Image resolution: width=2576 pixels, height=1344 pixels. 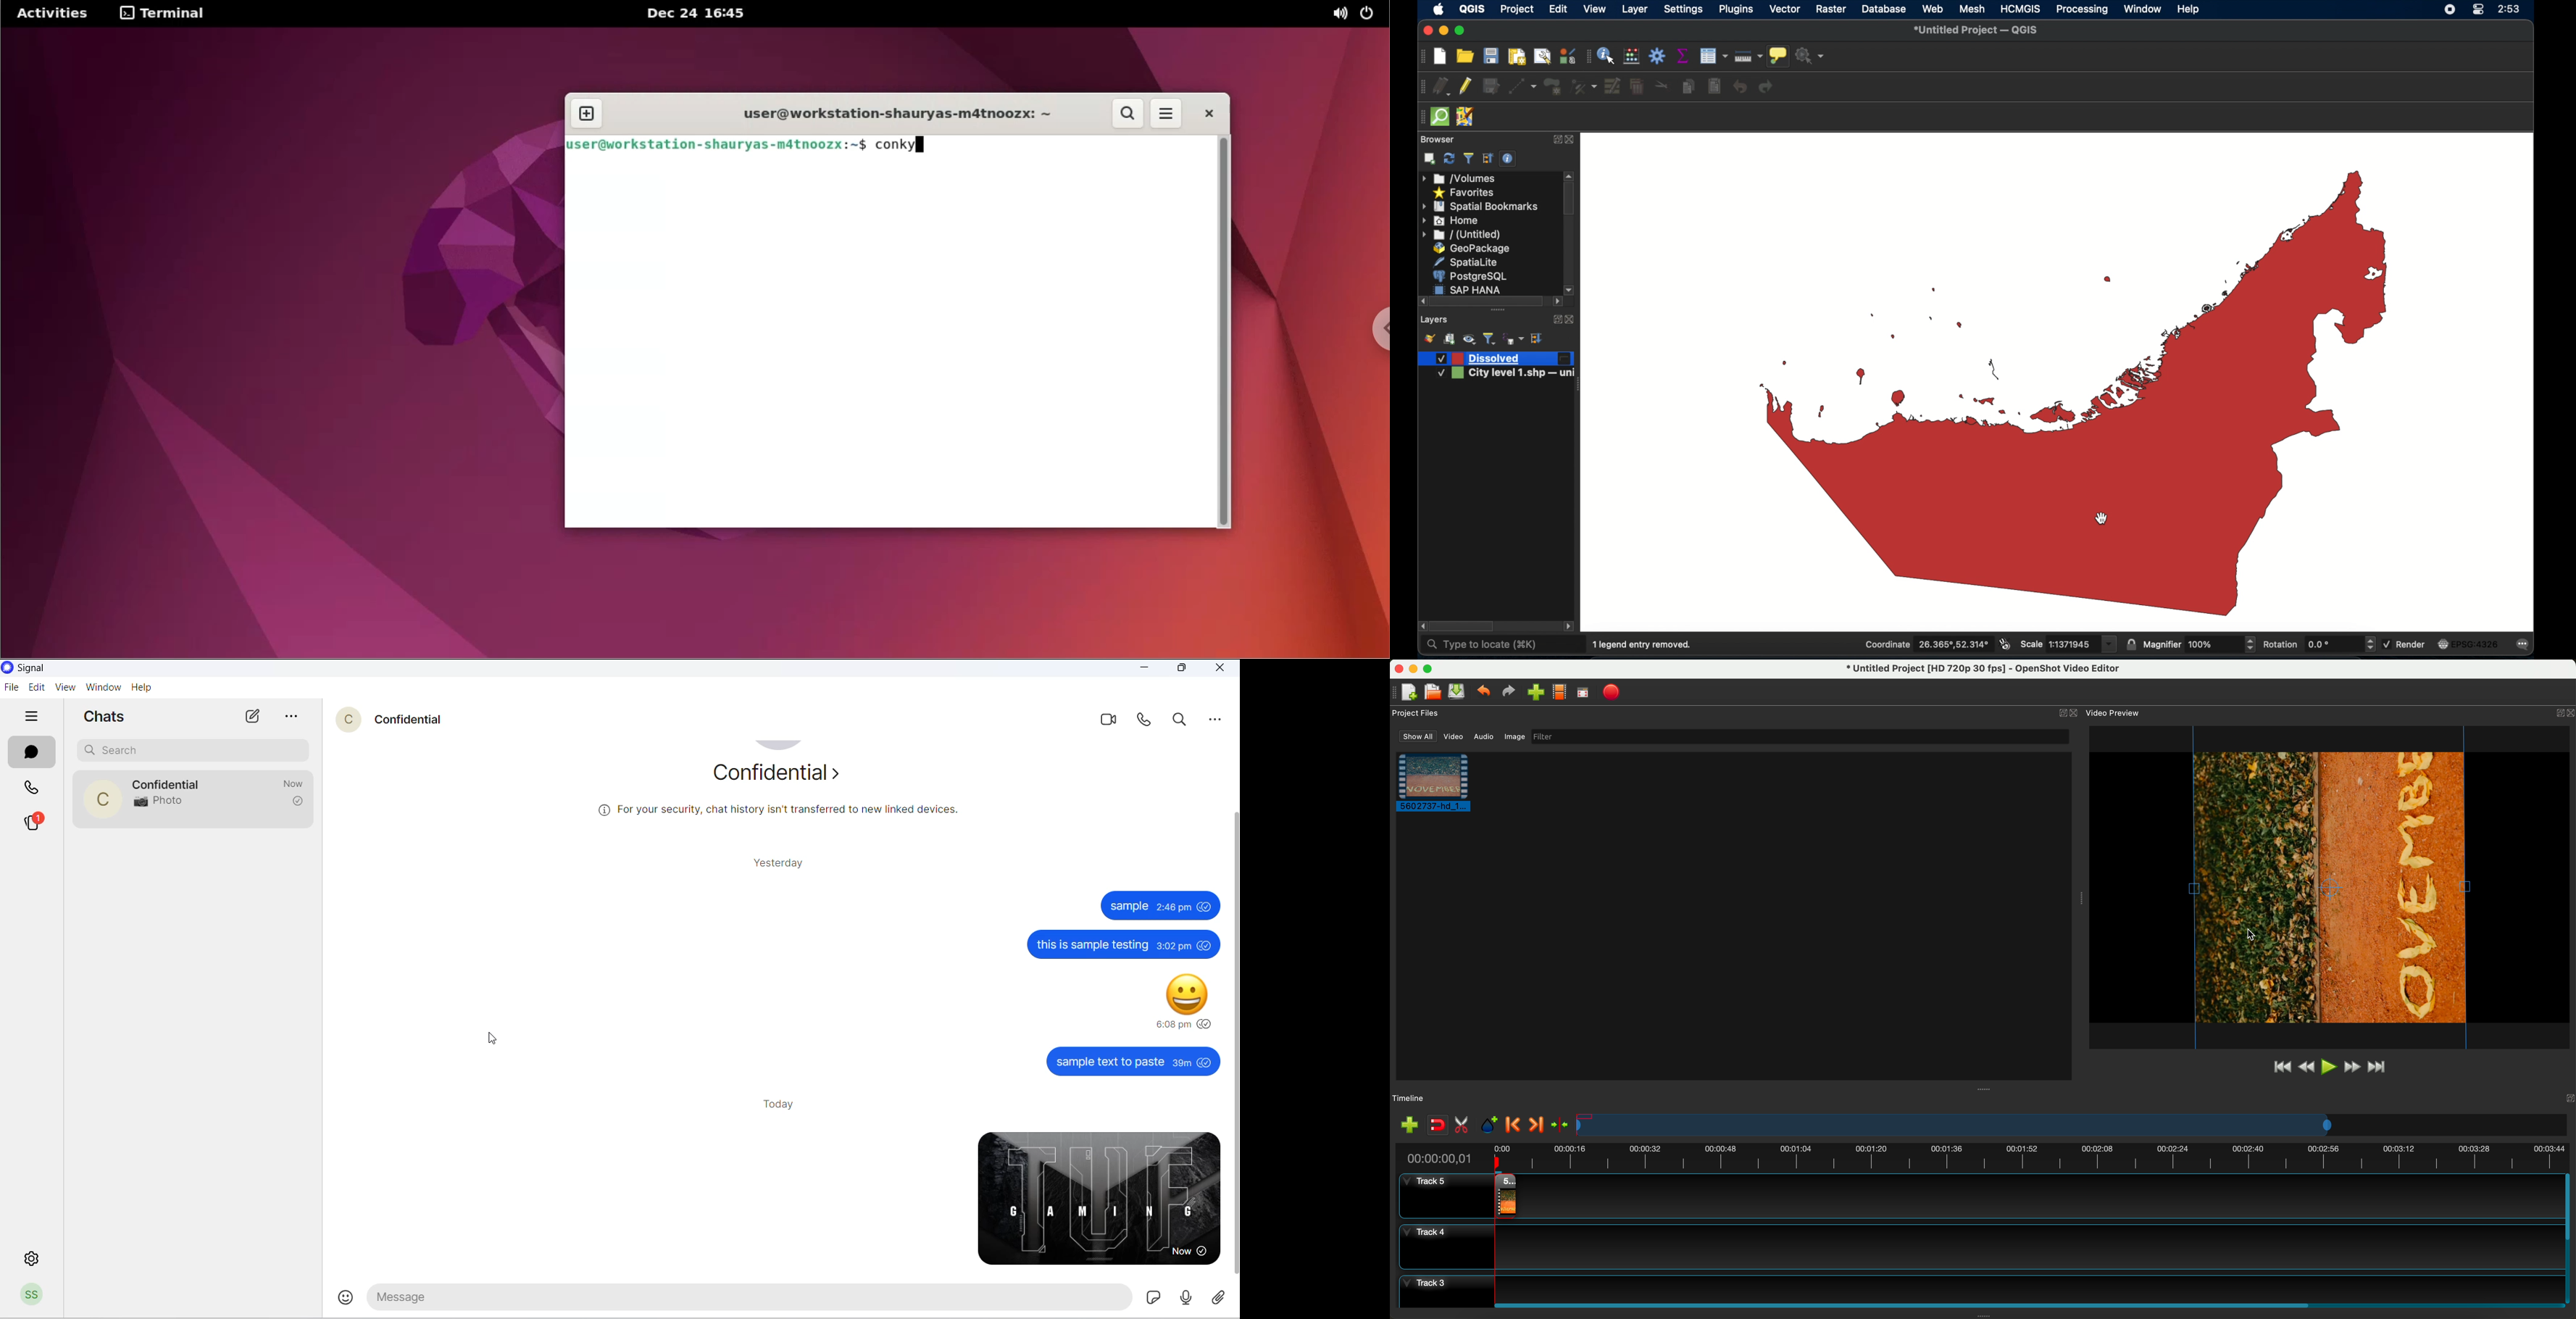 I want to click on search chat, so click(x=196, y=749).